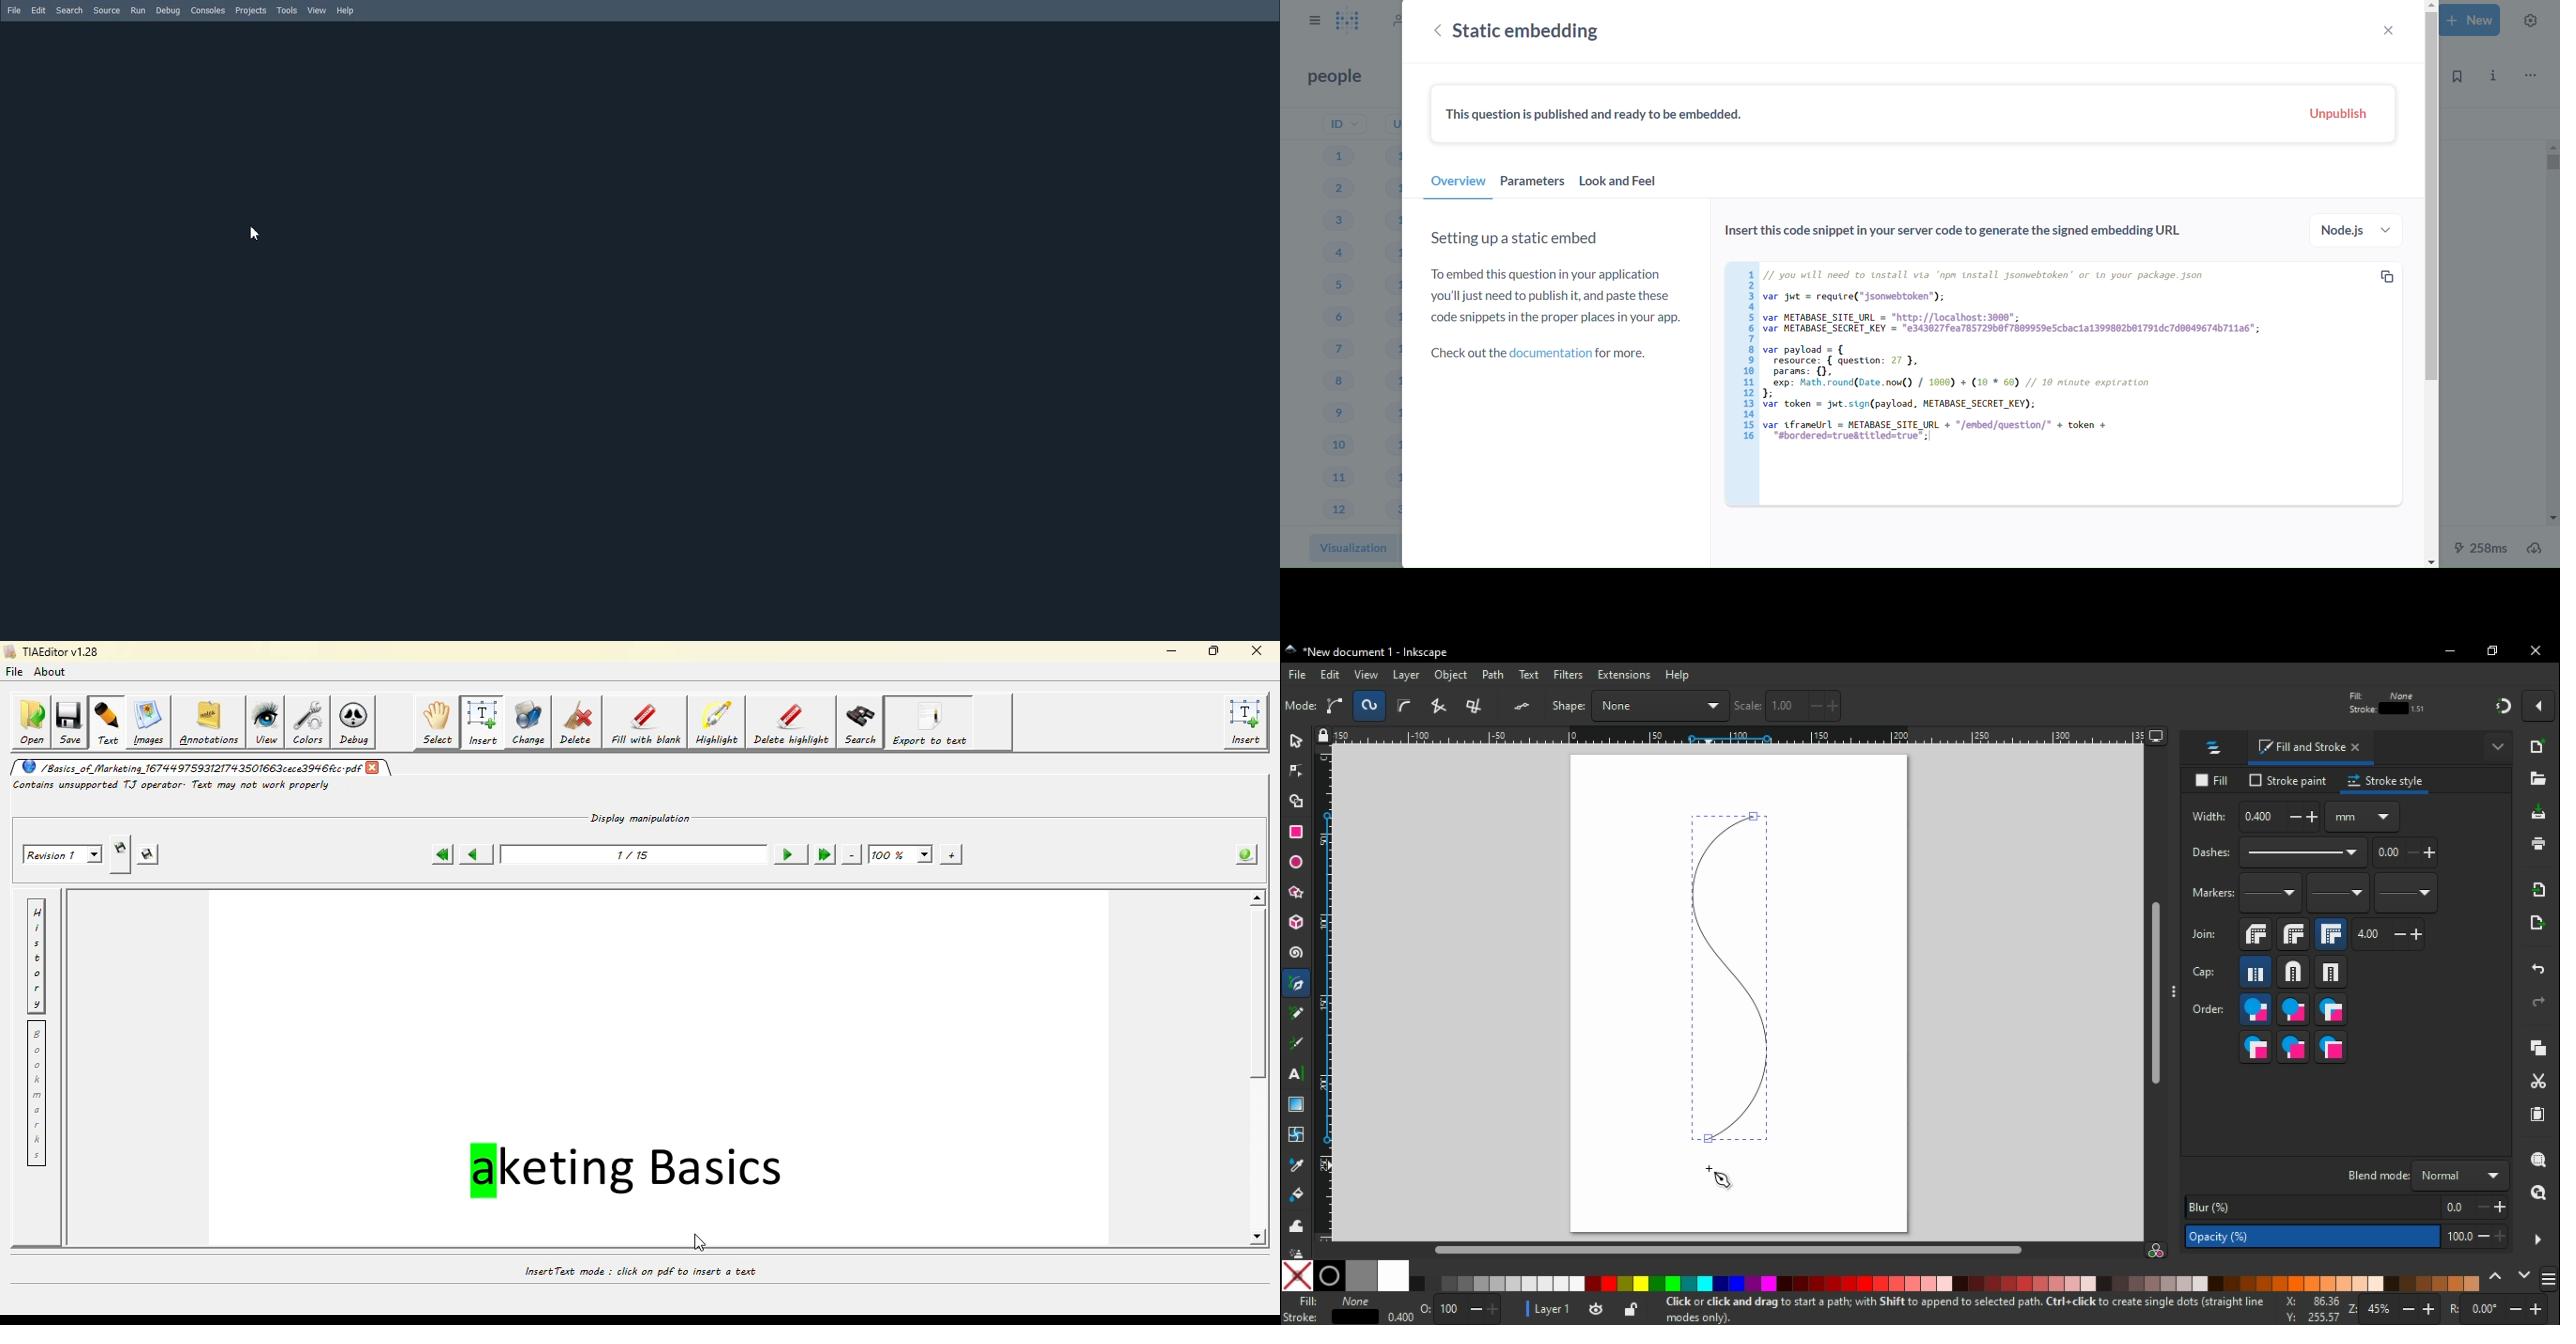 The width and height of the screenshot is (2576, 1344). What do you see at coordinates (1433, 32) in the screenshot?
I see `back ` at bounding box center [1433, 32].